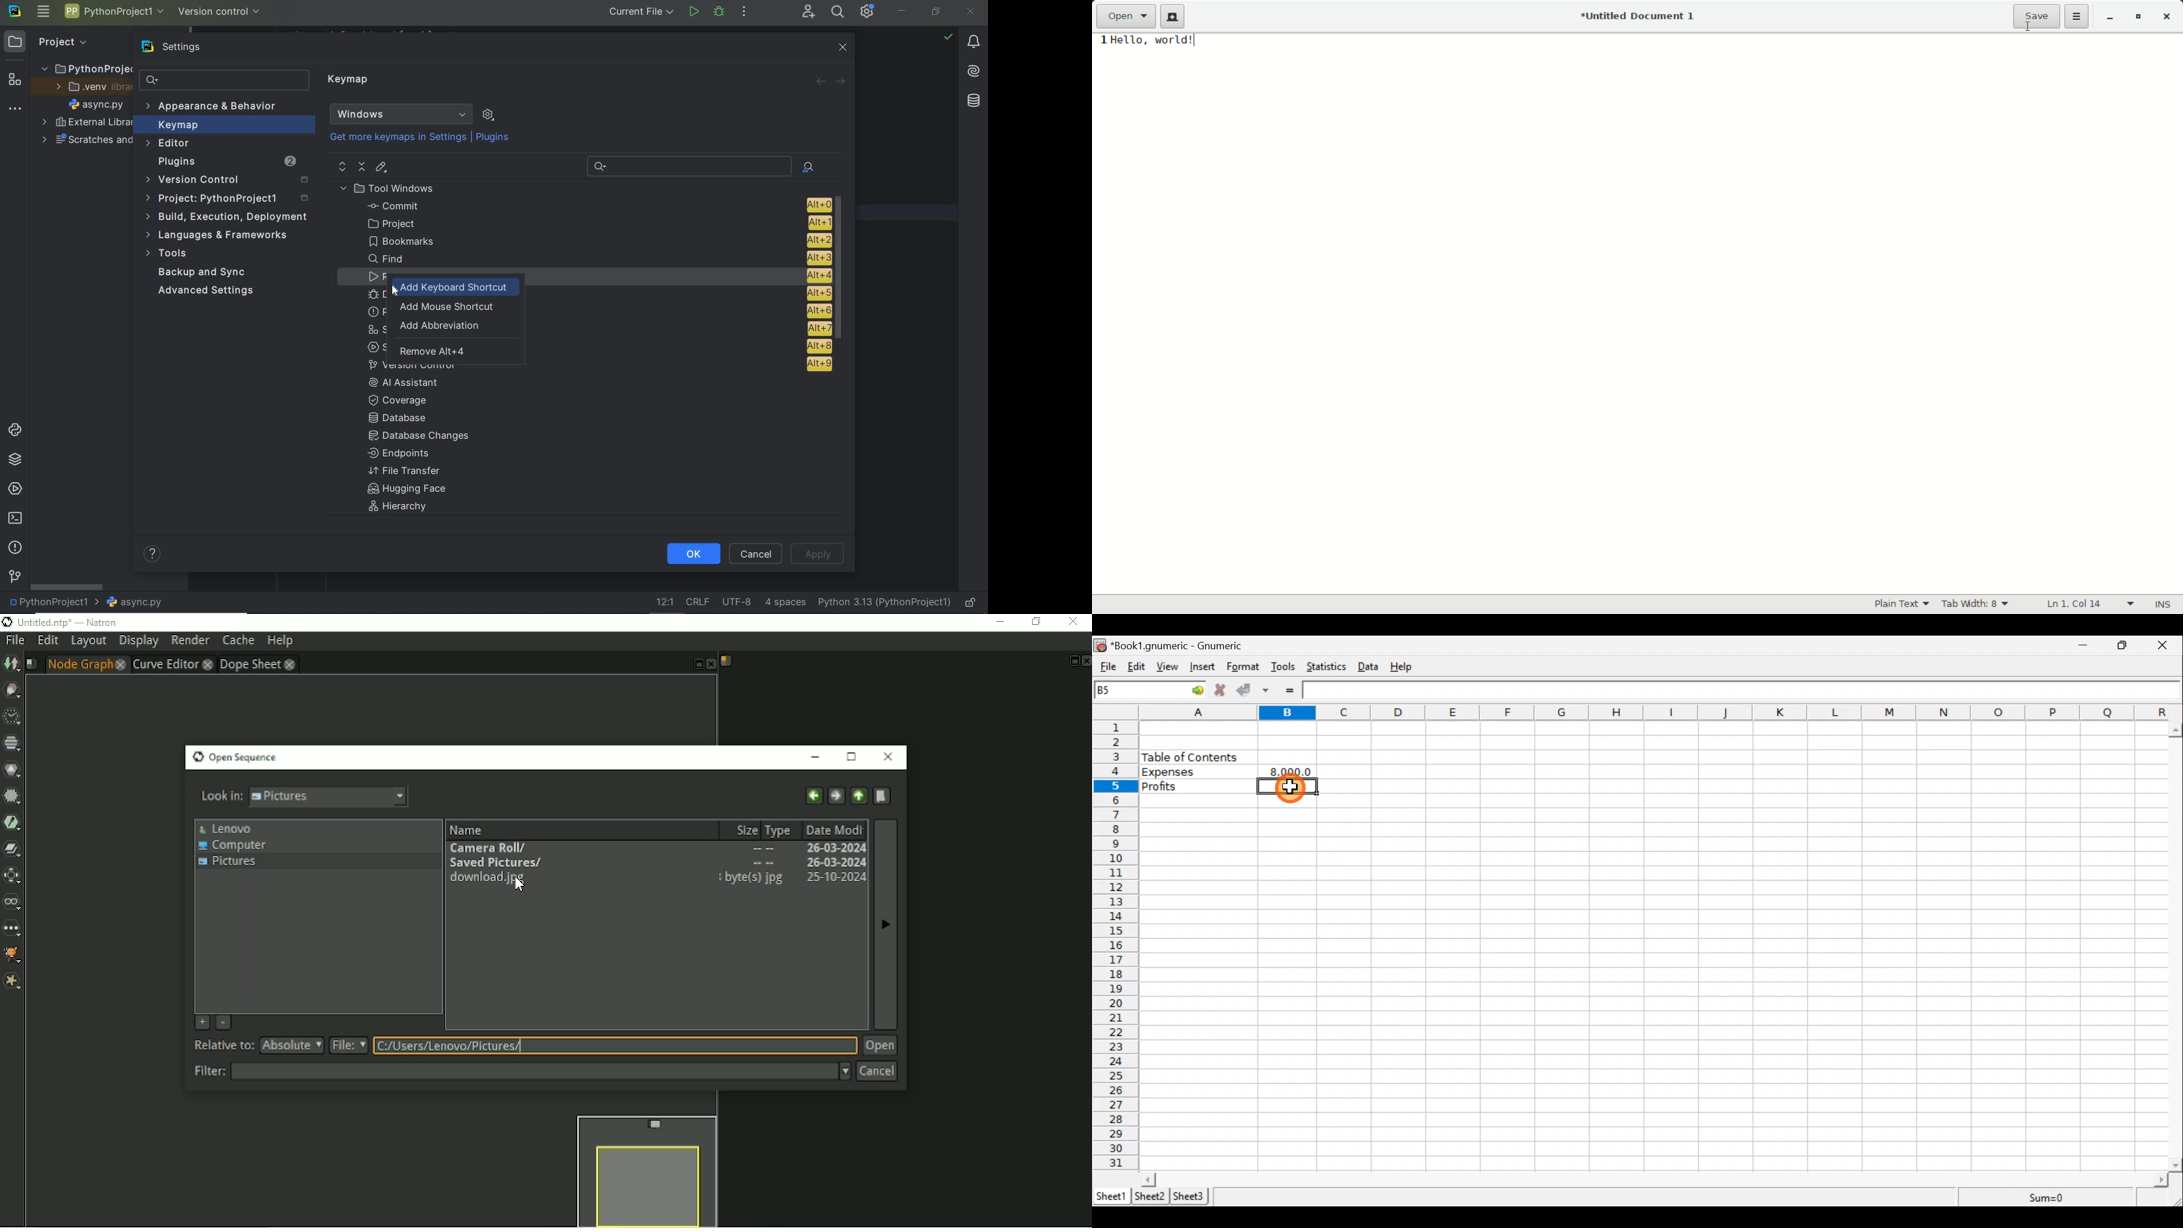  I want to click on scroll right, so click(2161, 1180).